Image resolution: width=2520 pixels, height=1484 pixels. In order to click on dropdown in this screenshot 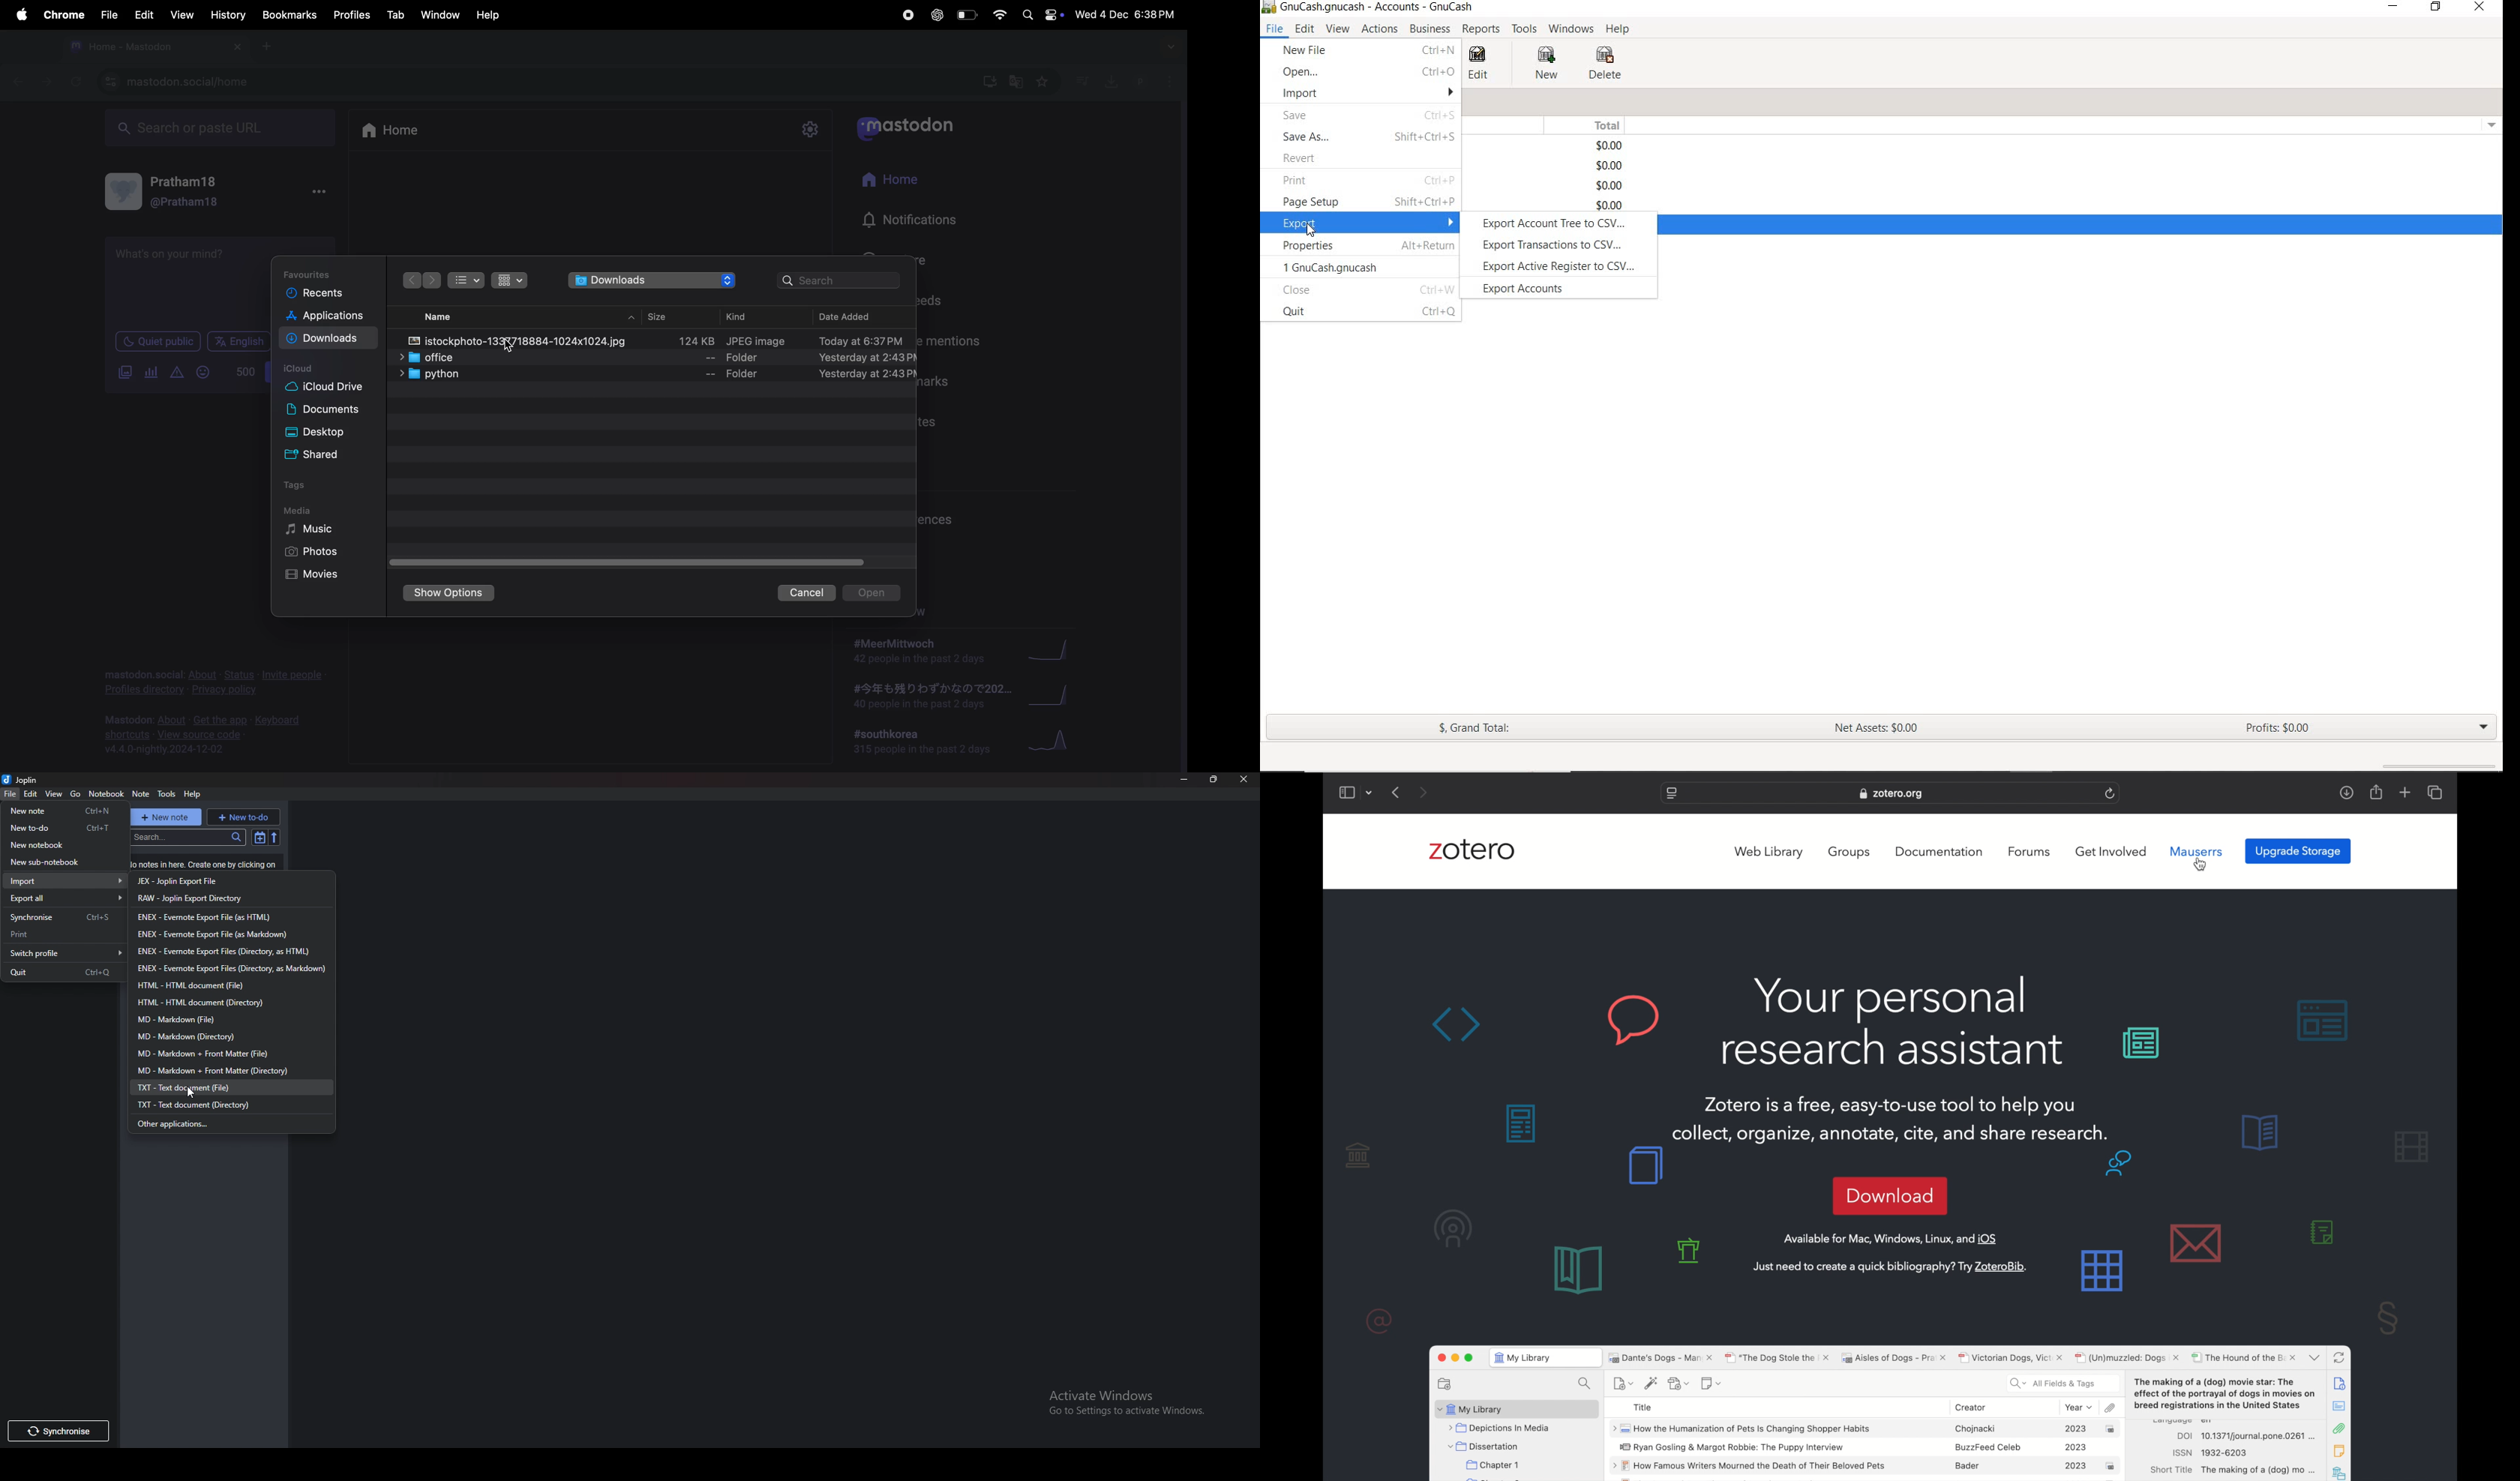, I will do `click(1370, 793)`.